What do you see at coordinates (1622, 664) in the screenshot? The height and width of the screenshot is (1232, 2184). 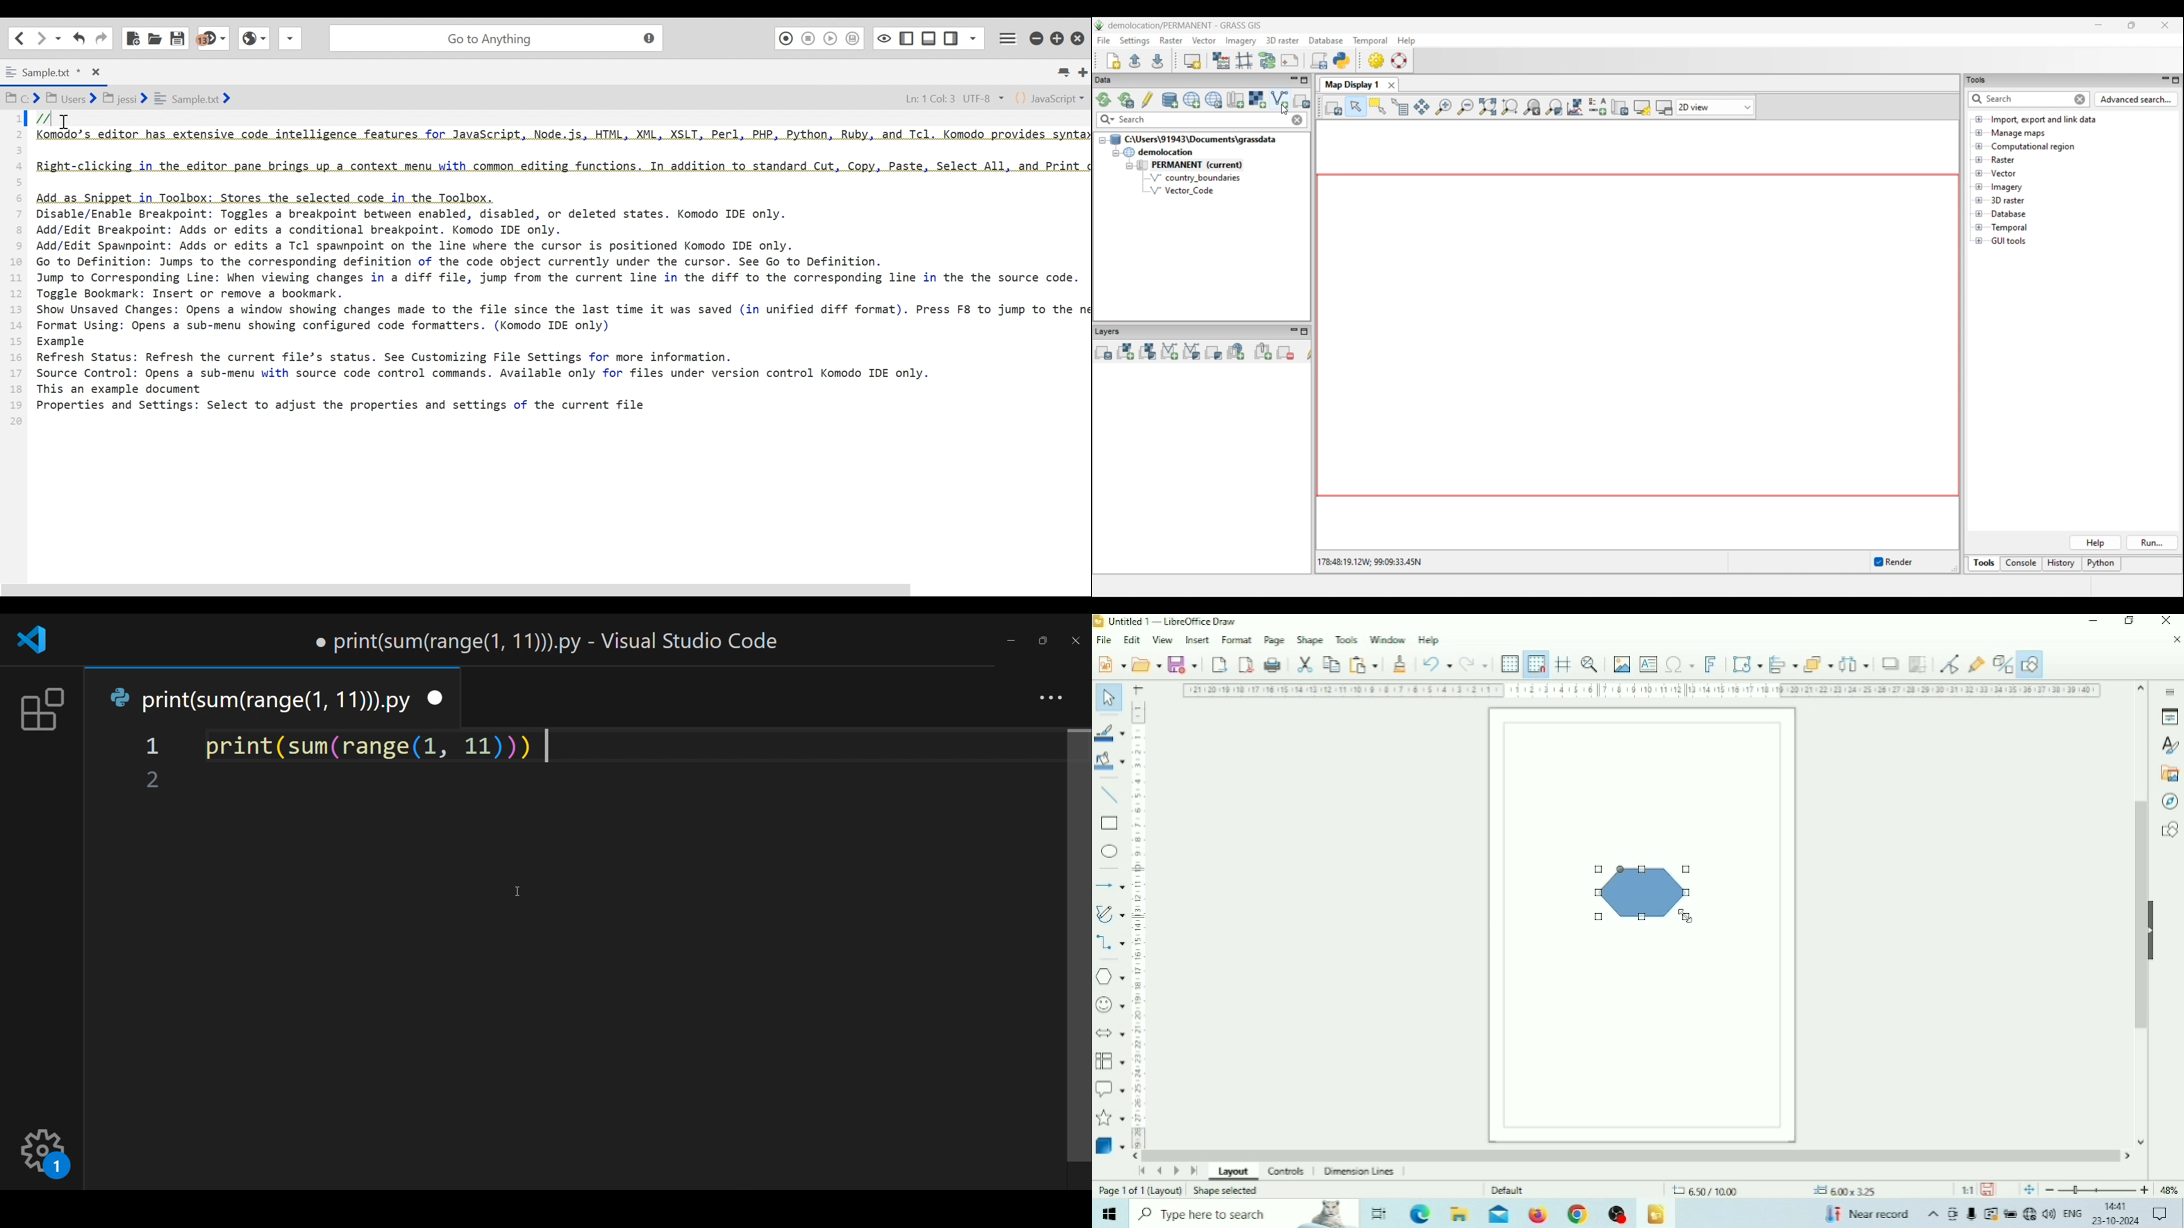 I see `Insert Image` at bounding box center [1622, 664].